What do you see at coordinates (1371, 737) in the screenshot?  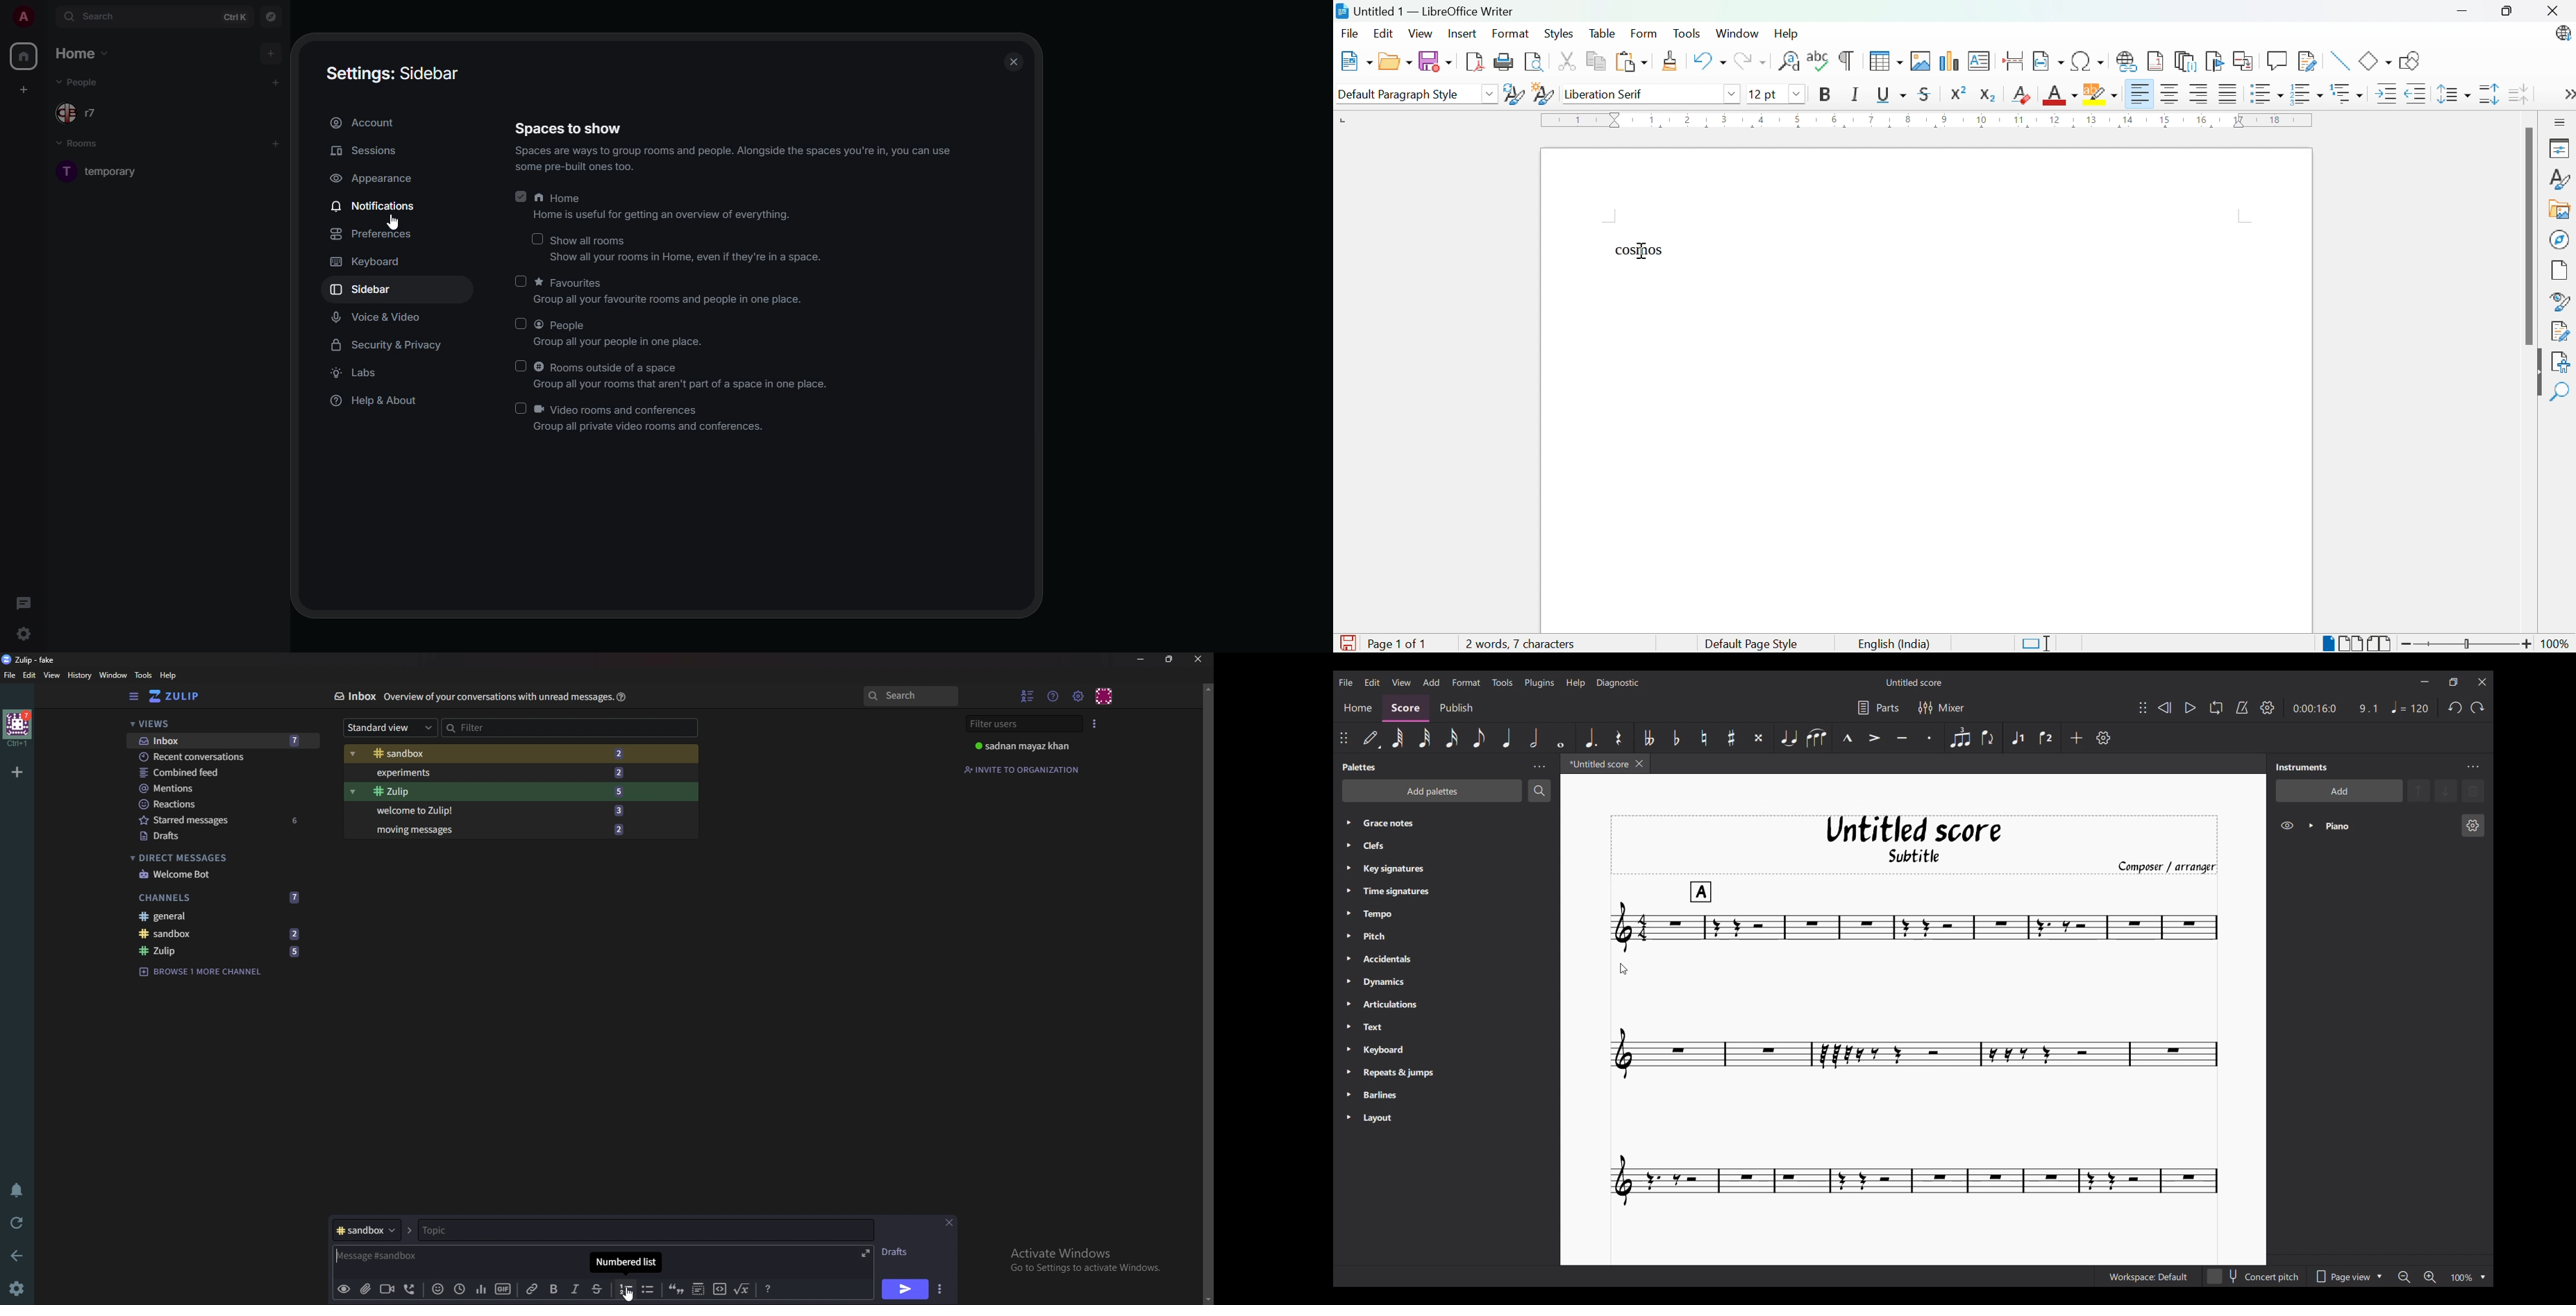 I see `Default` at bounding box center [1371, 737].